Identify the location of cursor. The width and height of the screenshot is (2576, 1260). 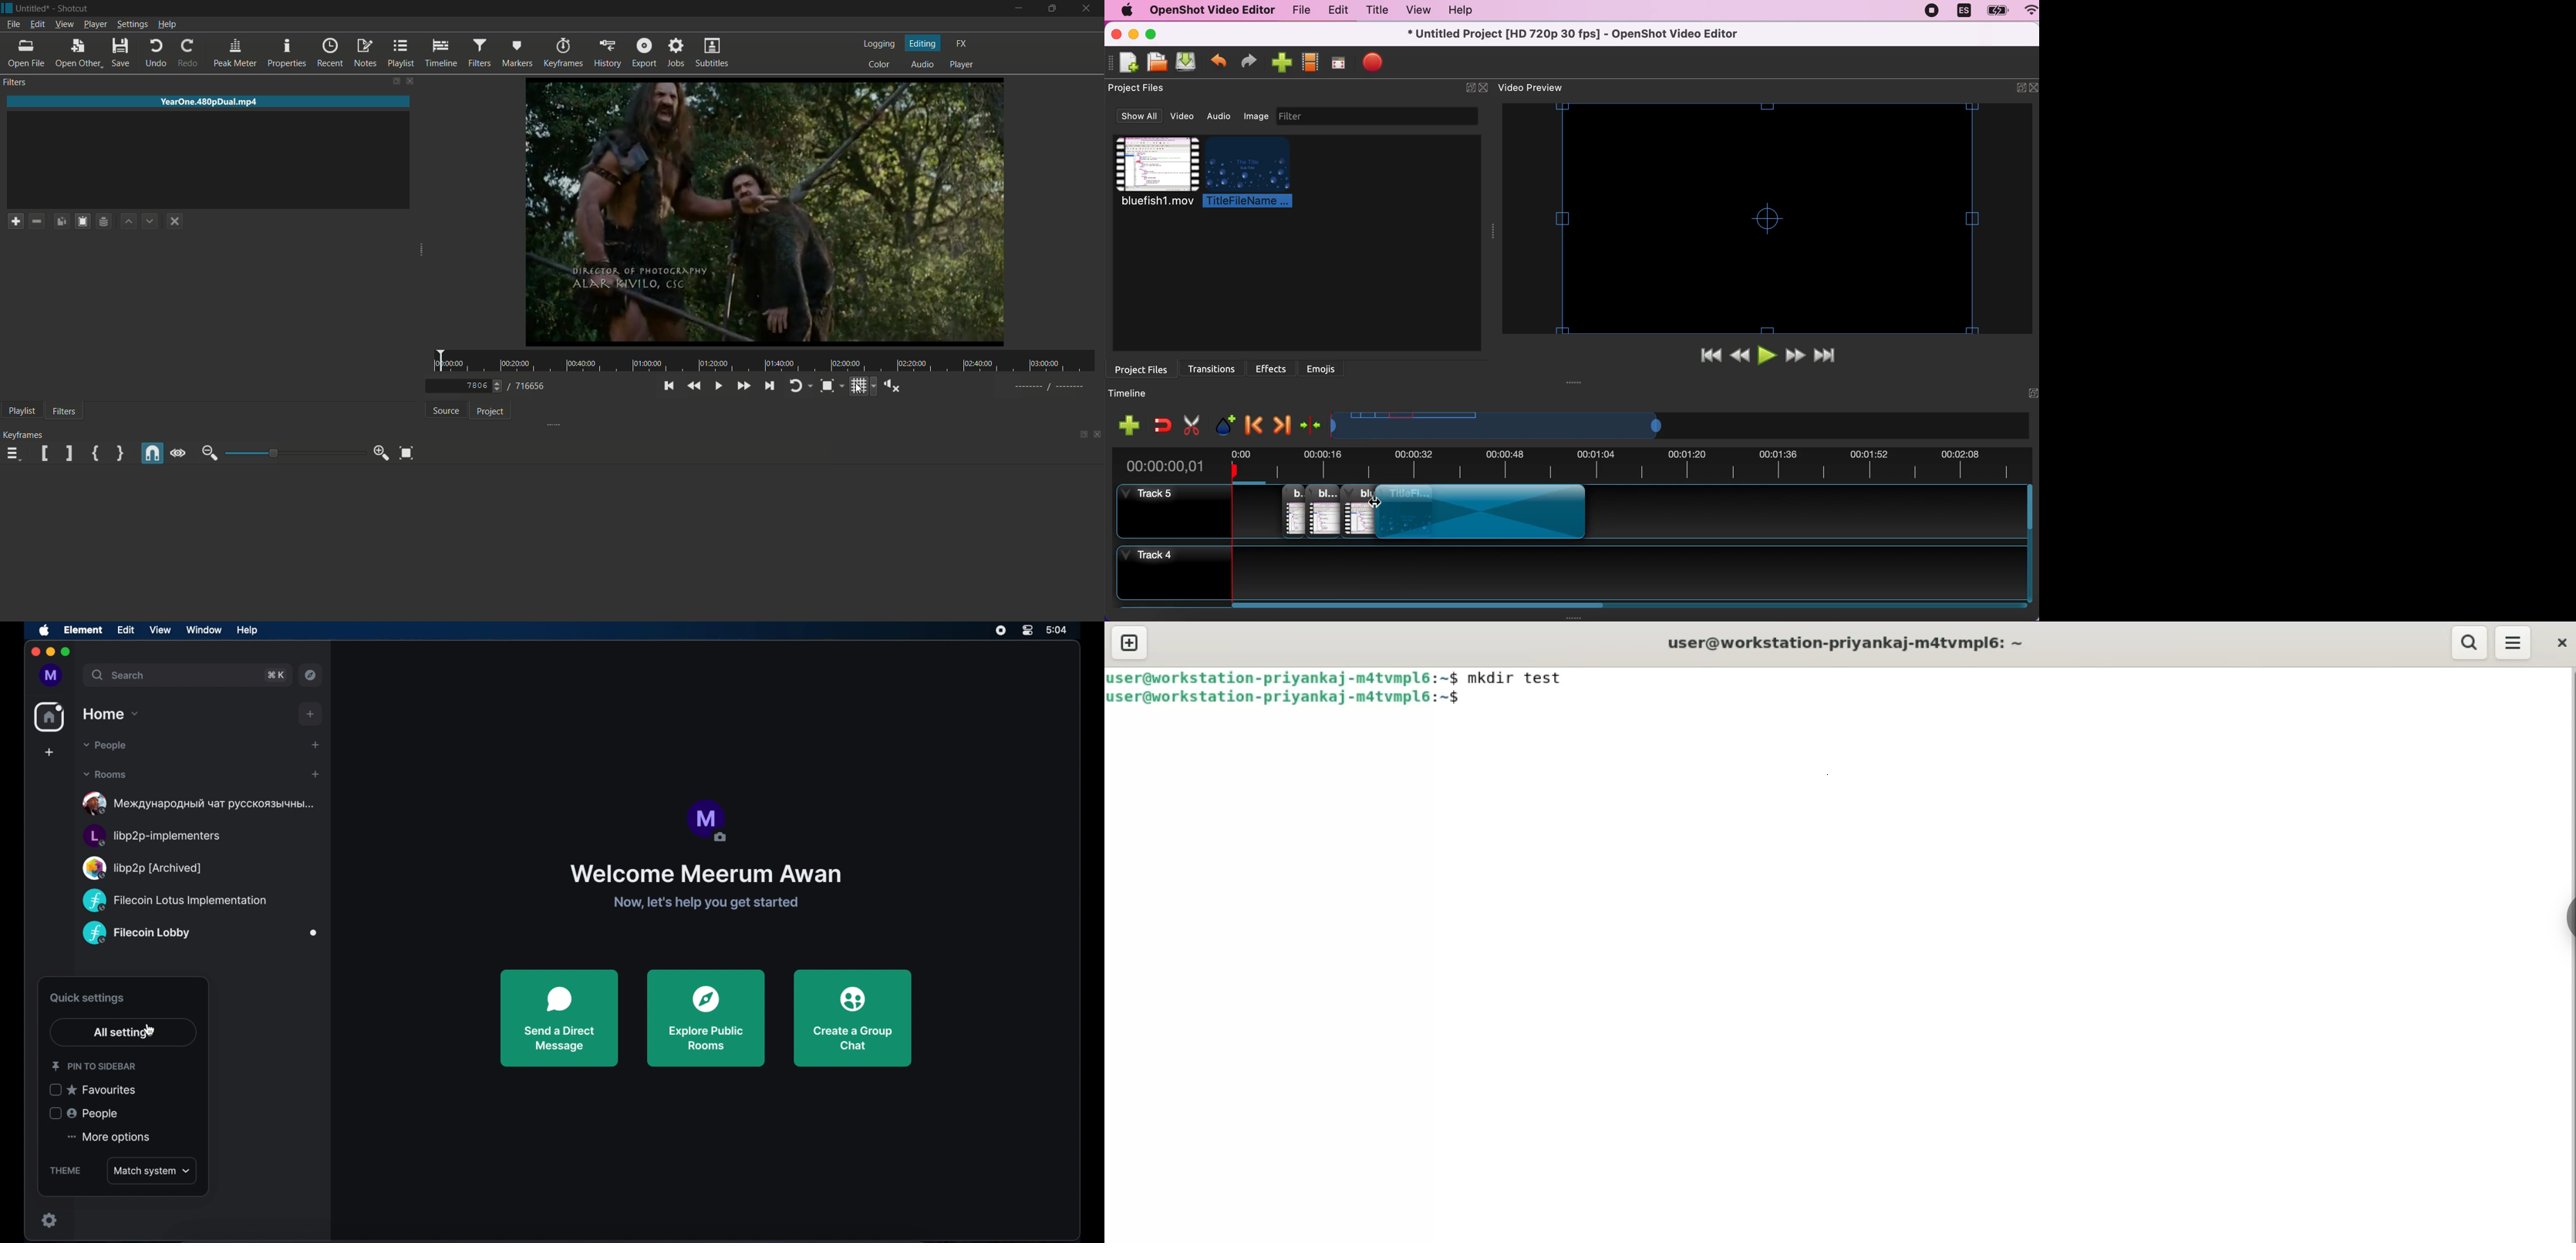
(149, 1031).